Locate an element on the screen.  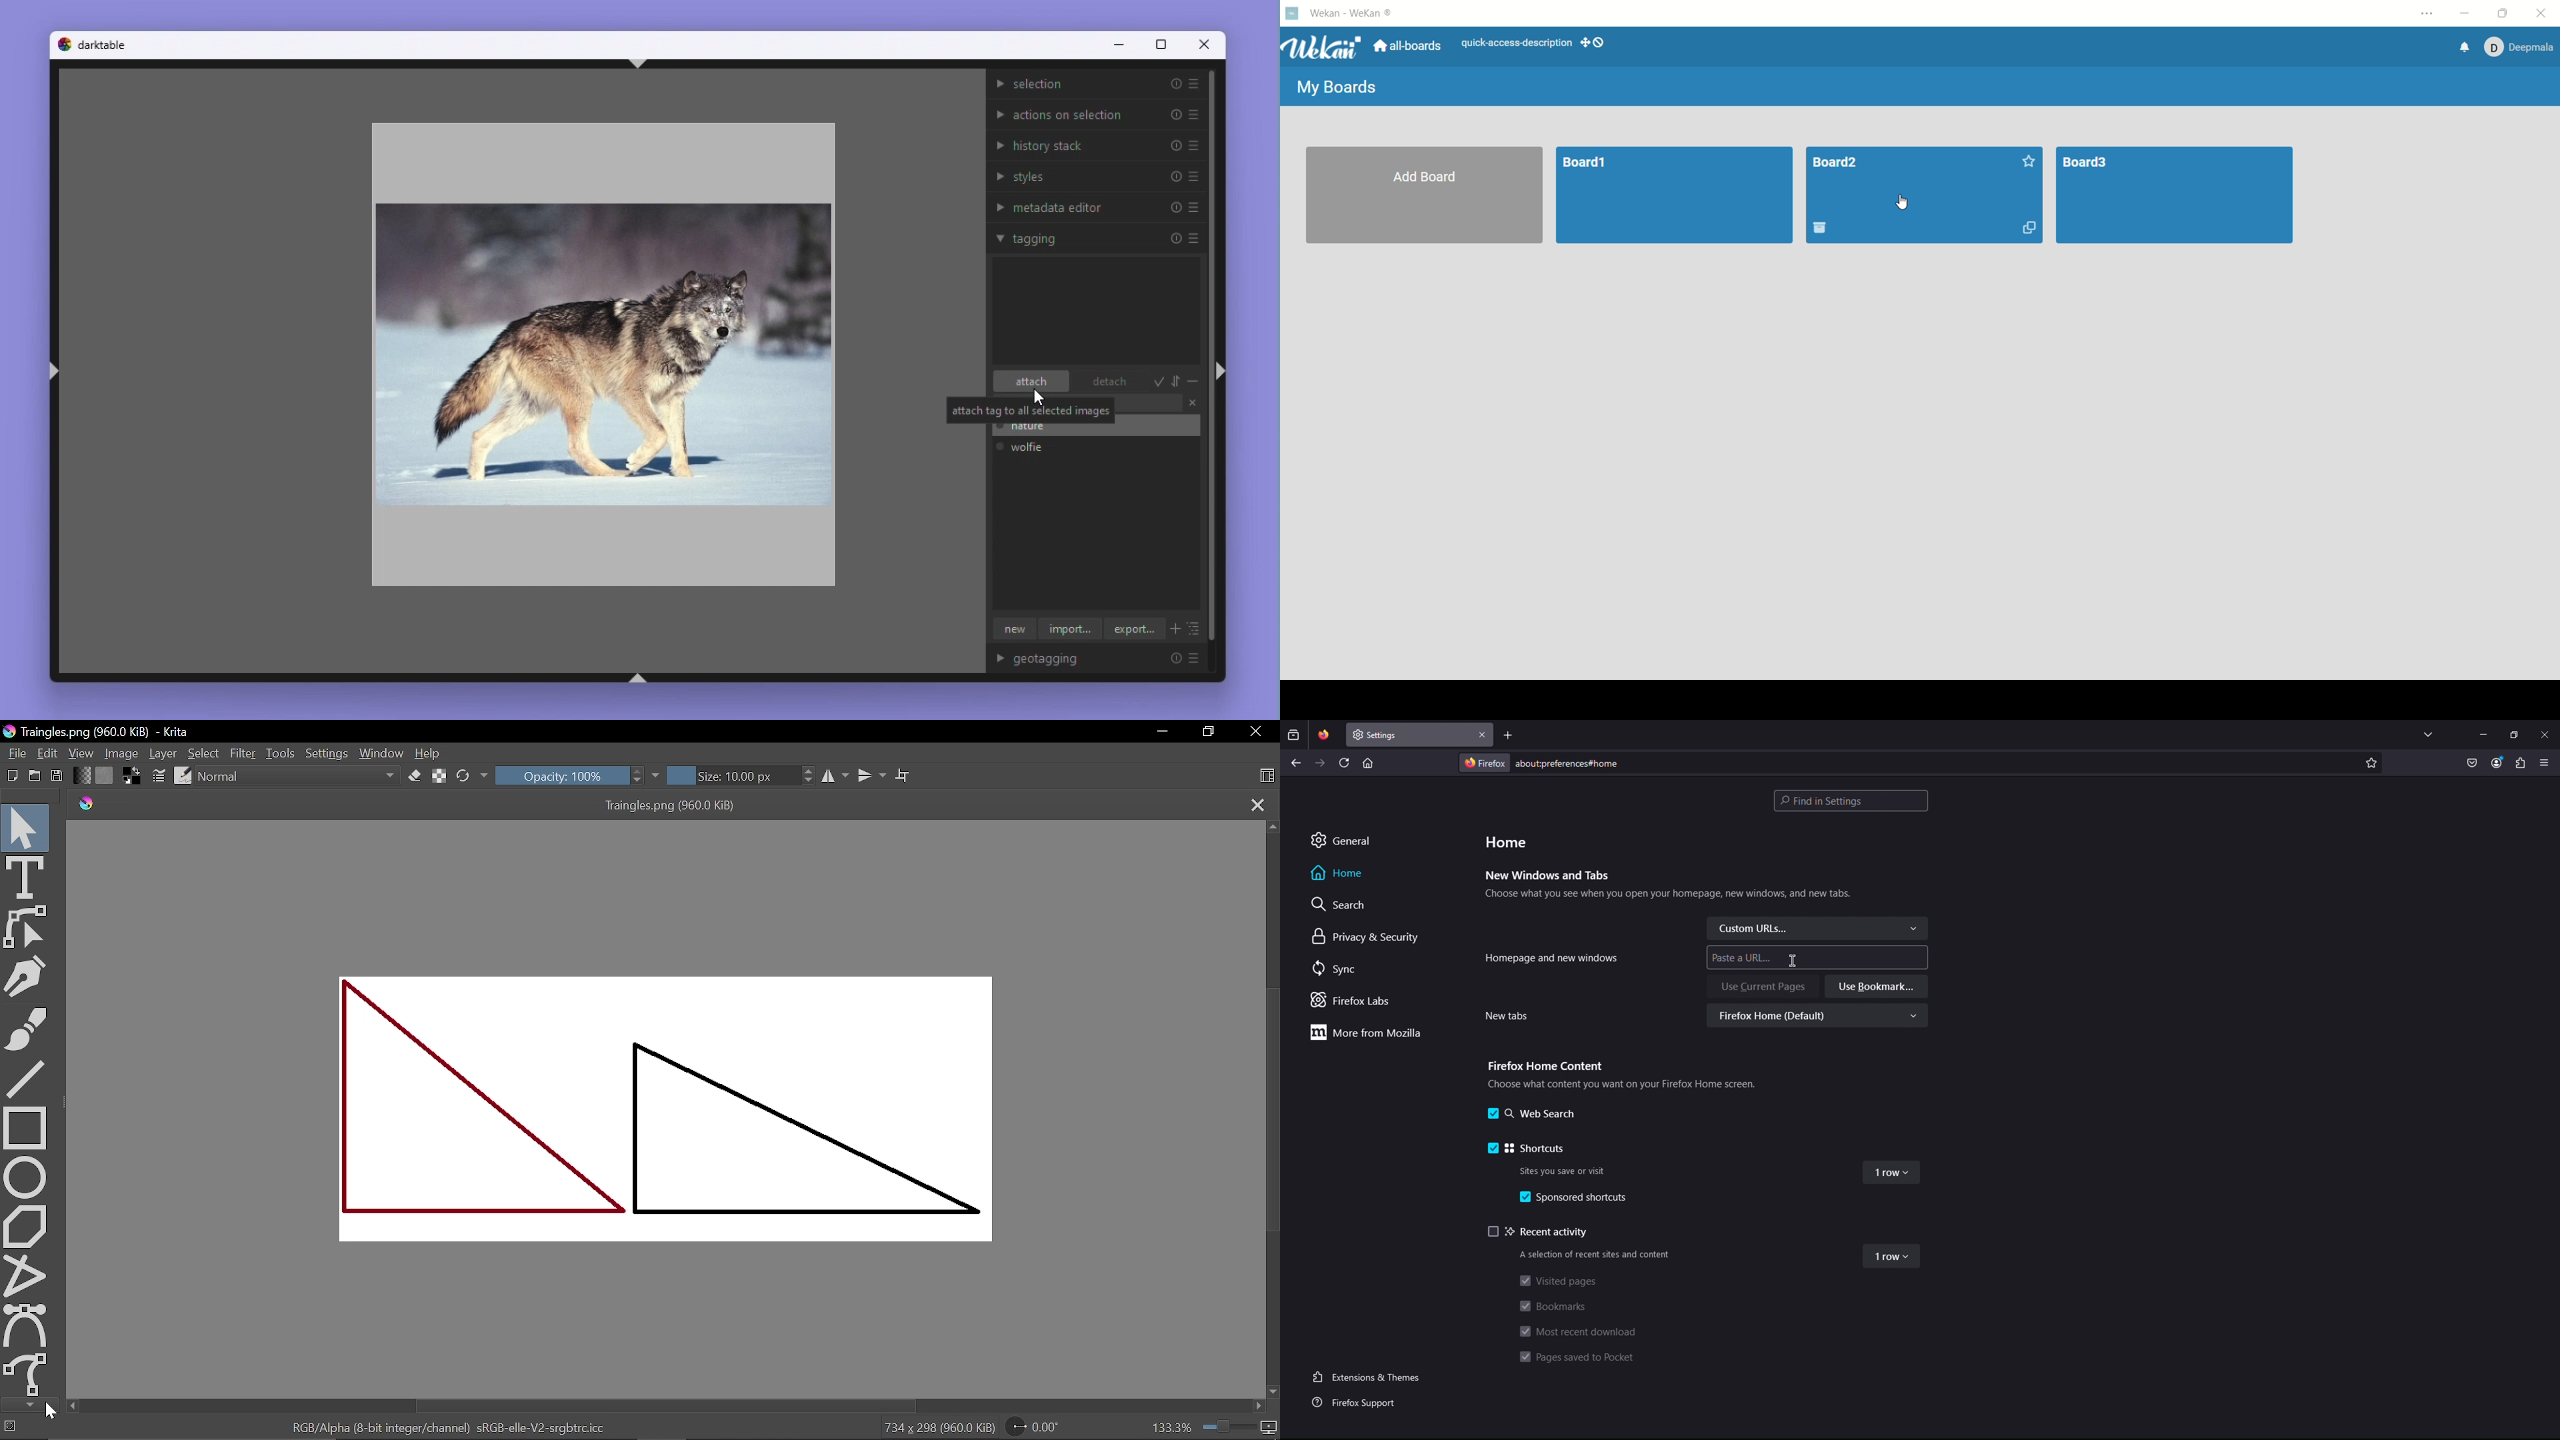
Minimize is located at coordinates (1159, 732).